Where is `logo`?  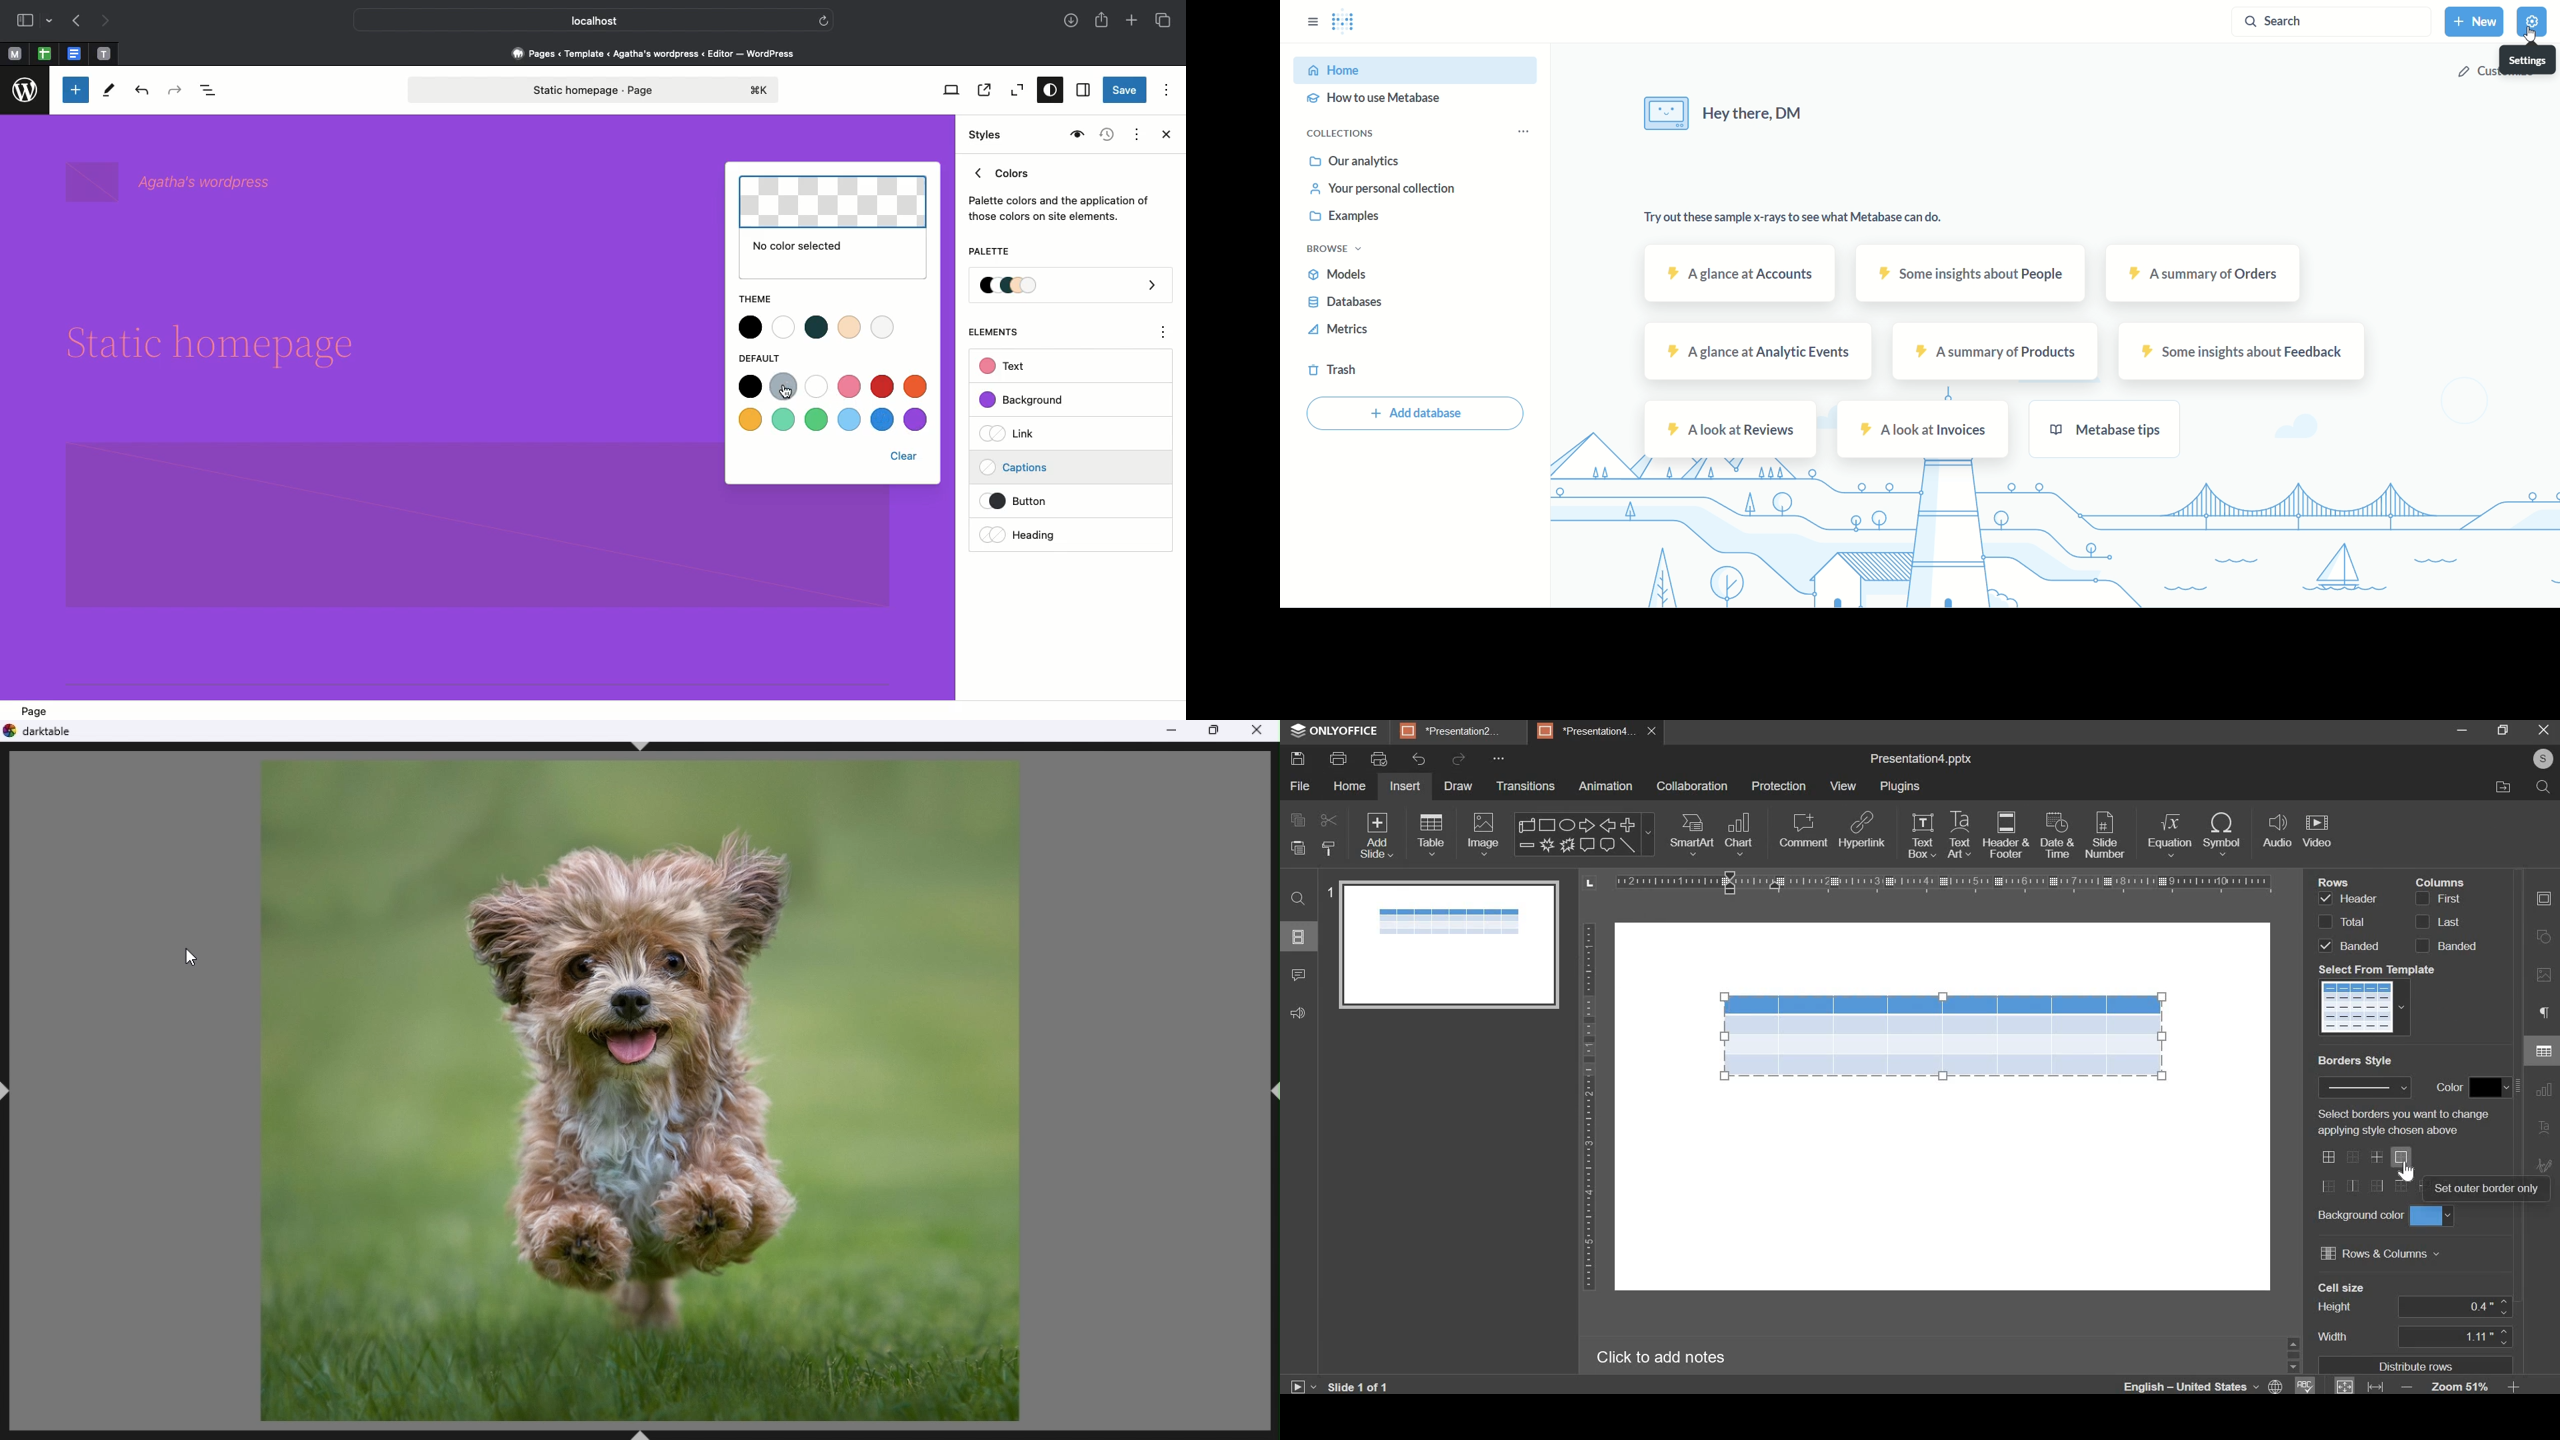
logo is located at coordinates (1353, 22).